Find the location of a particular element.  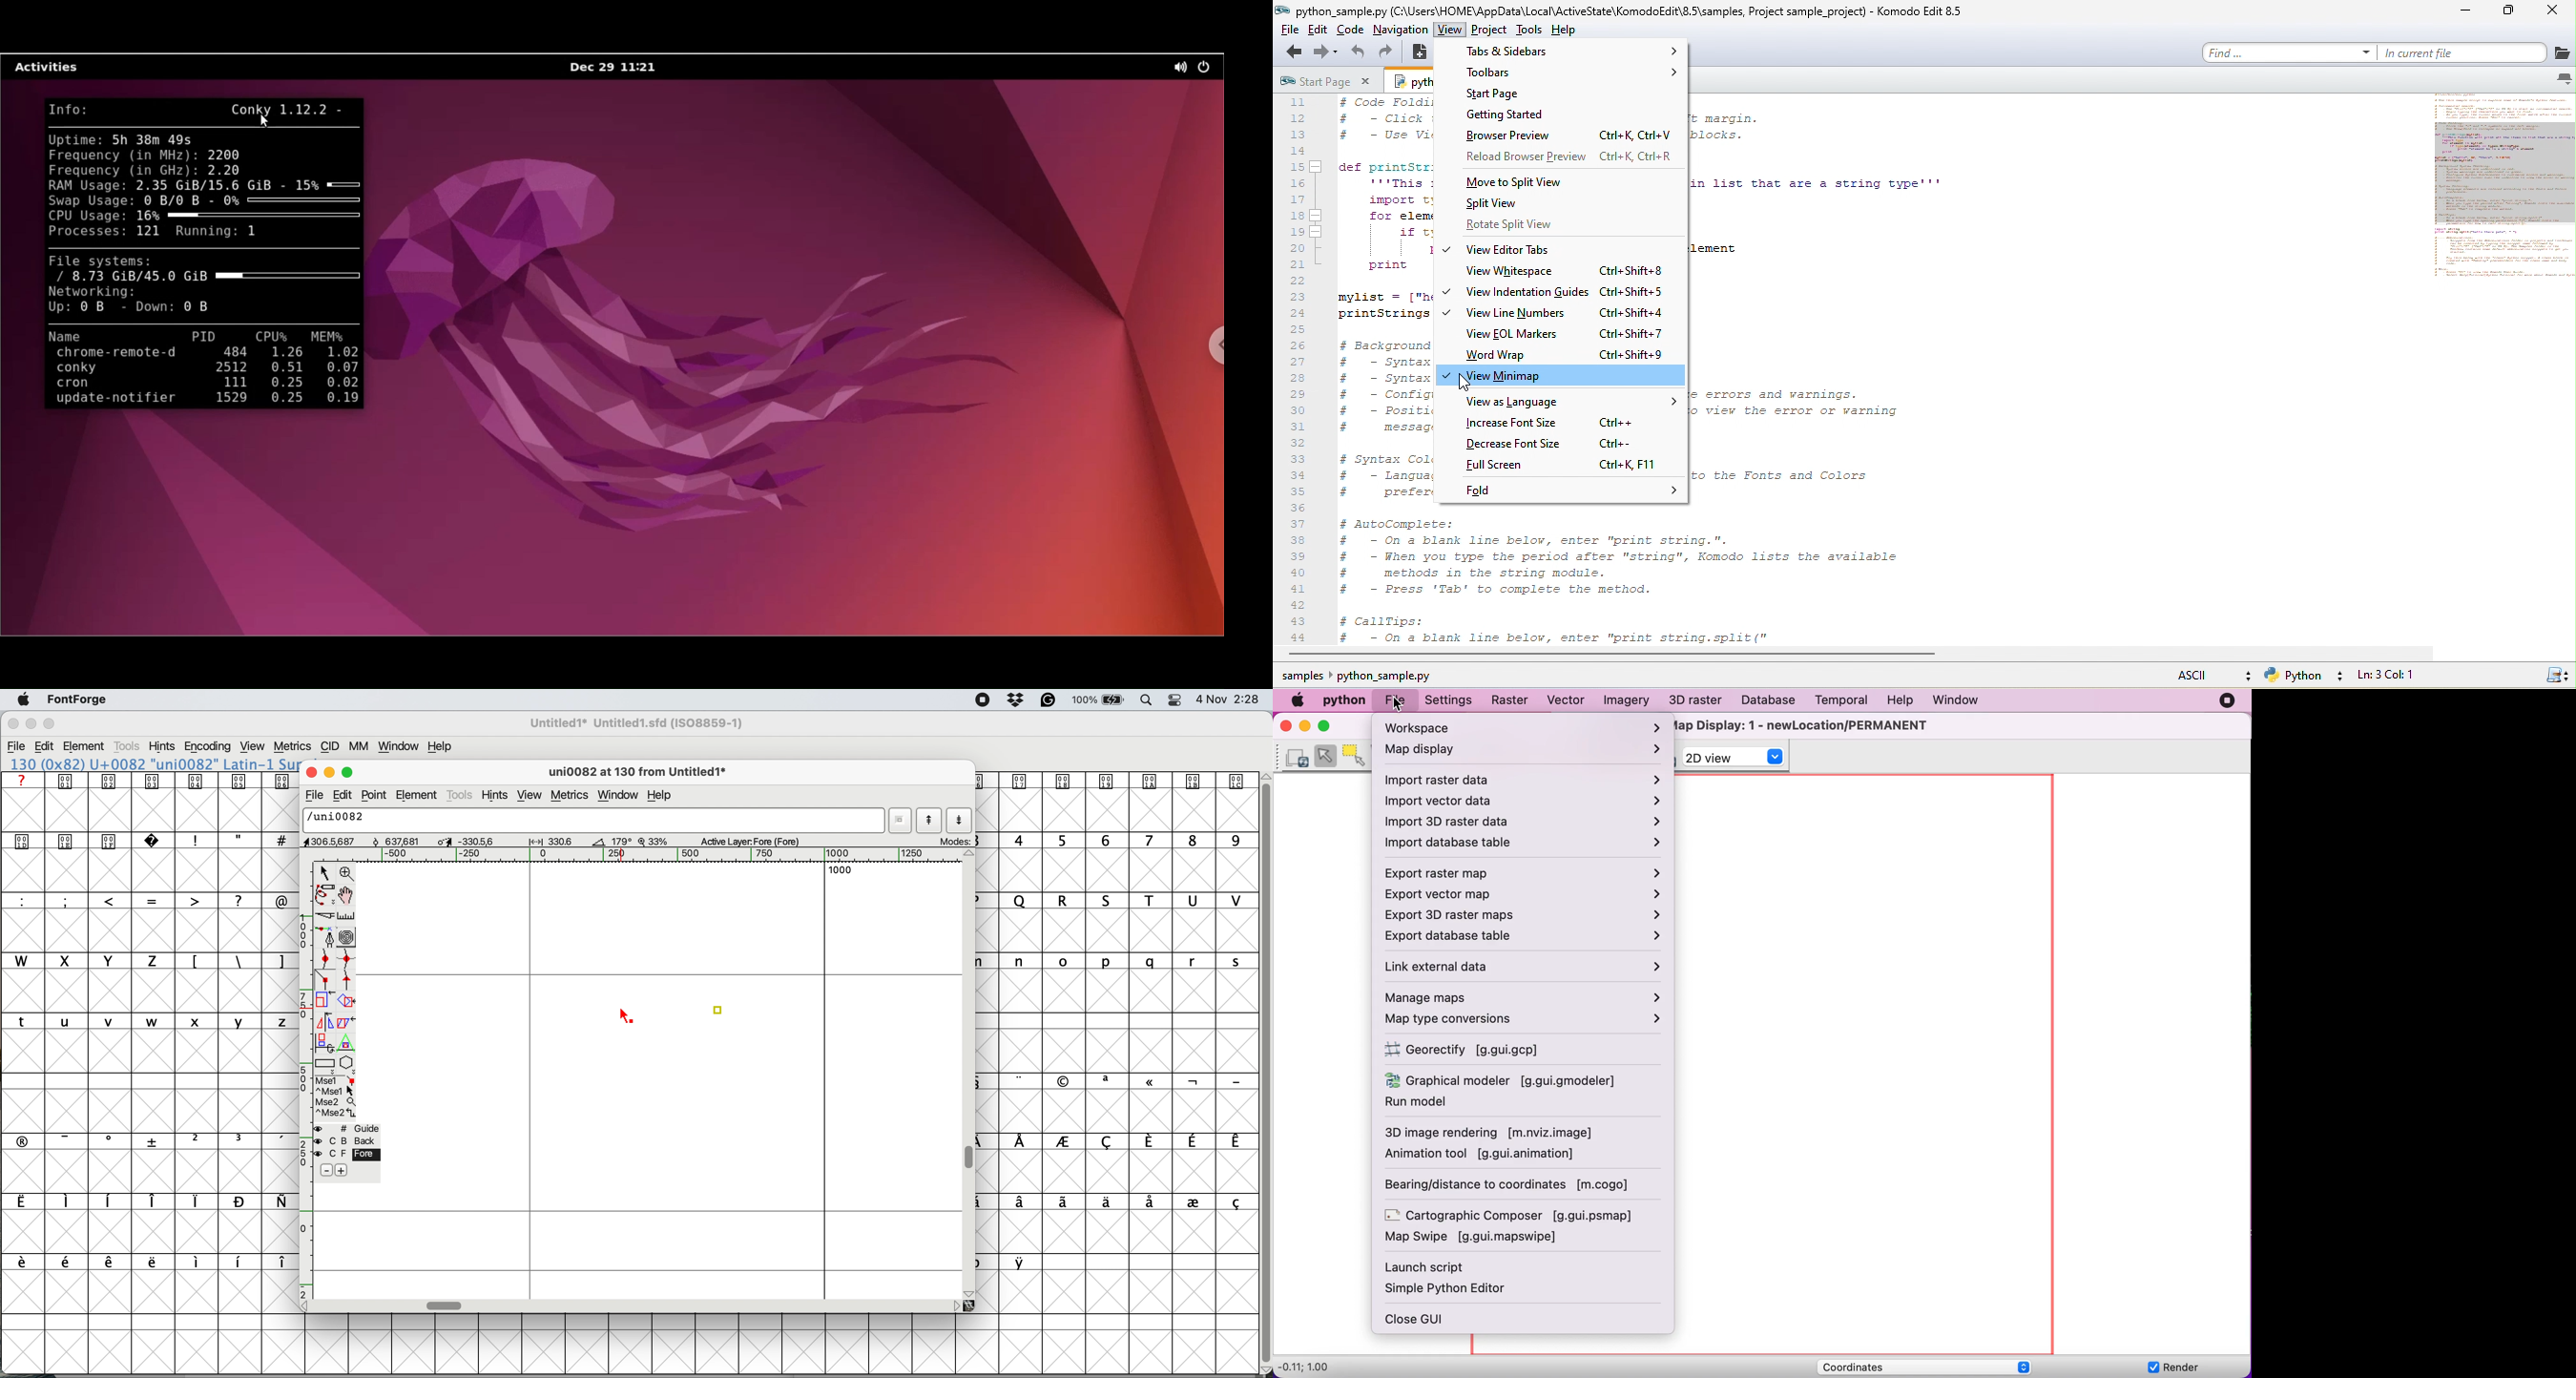

scroll button is located at coordinates (970, 1293).